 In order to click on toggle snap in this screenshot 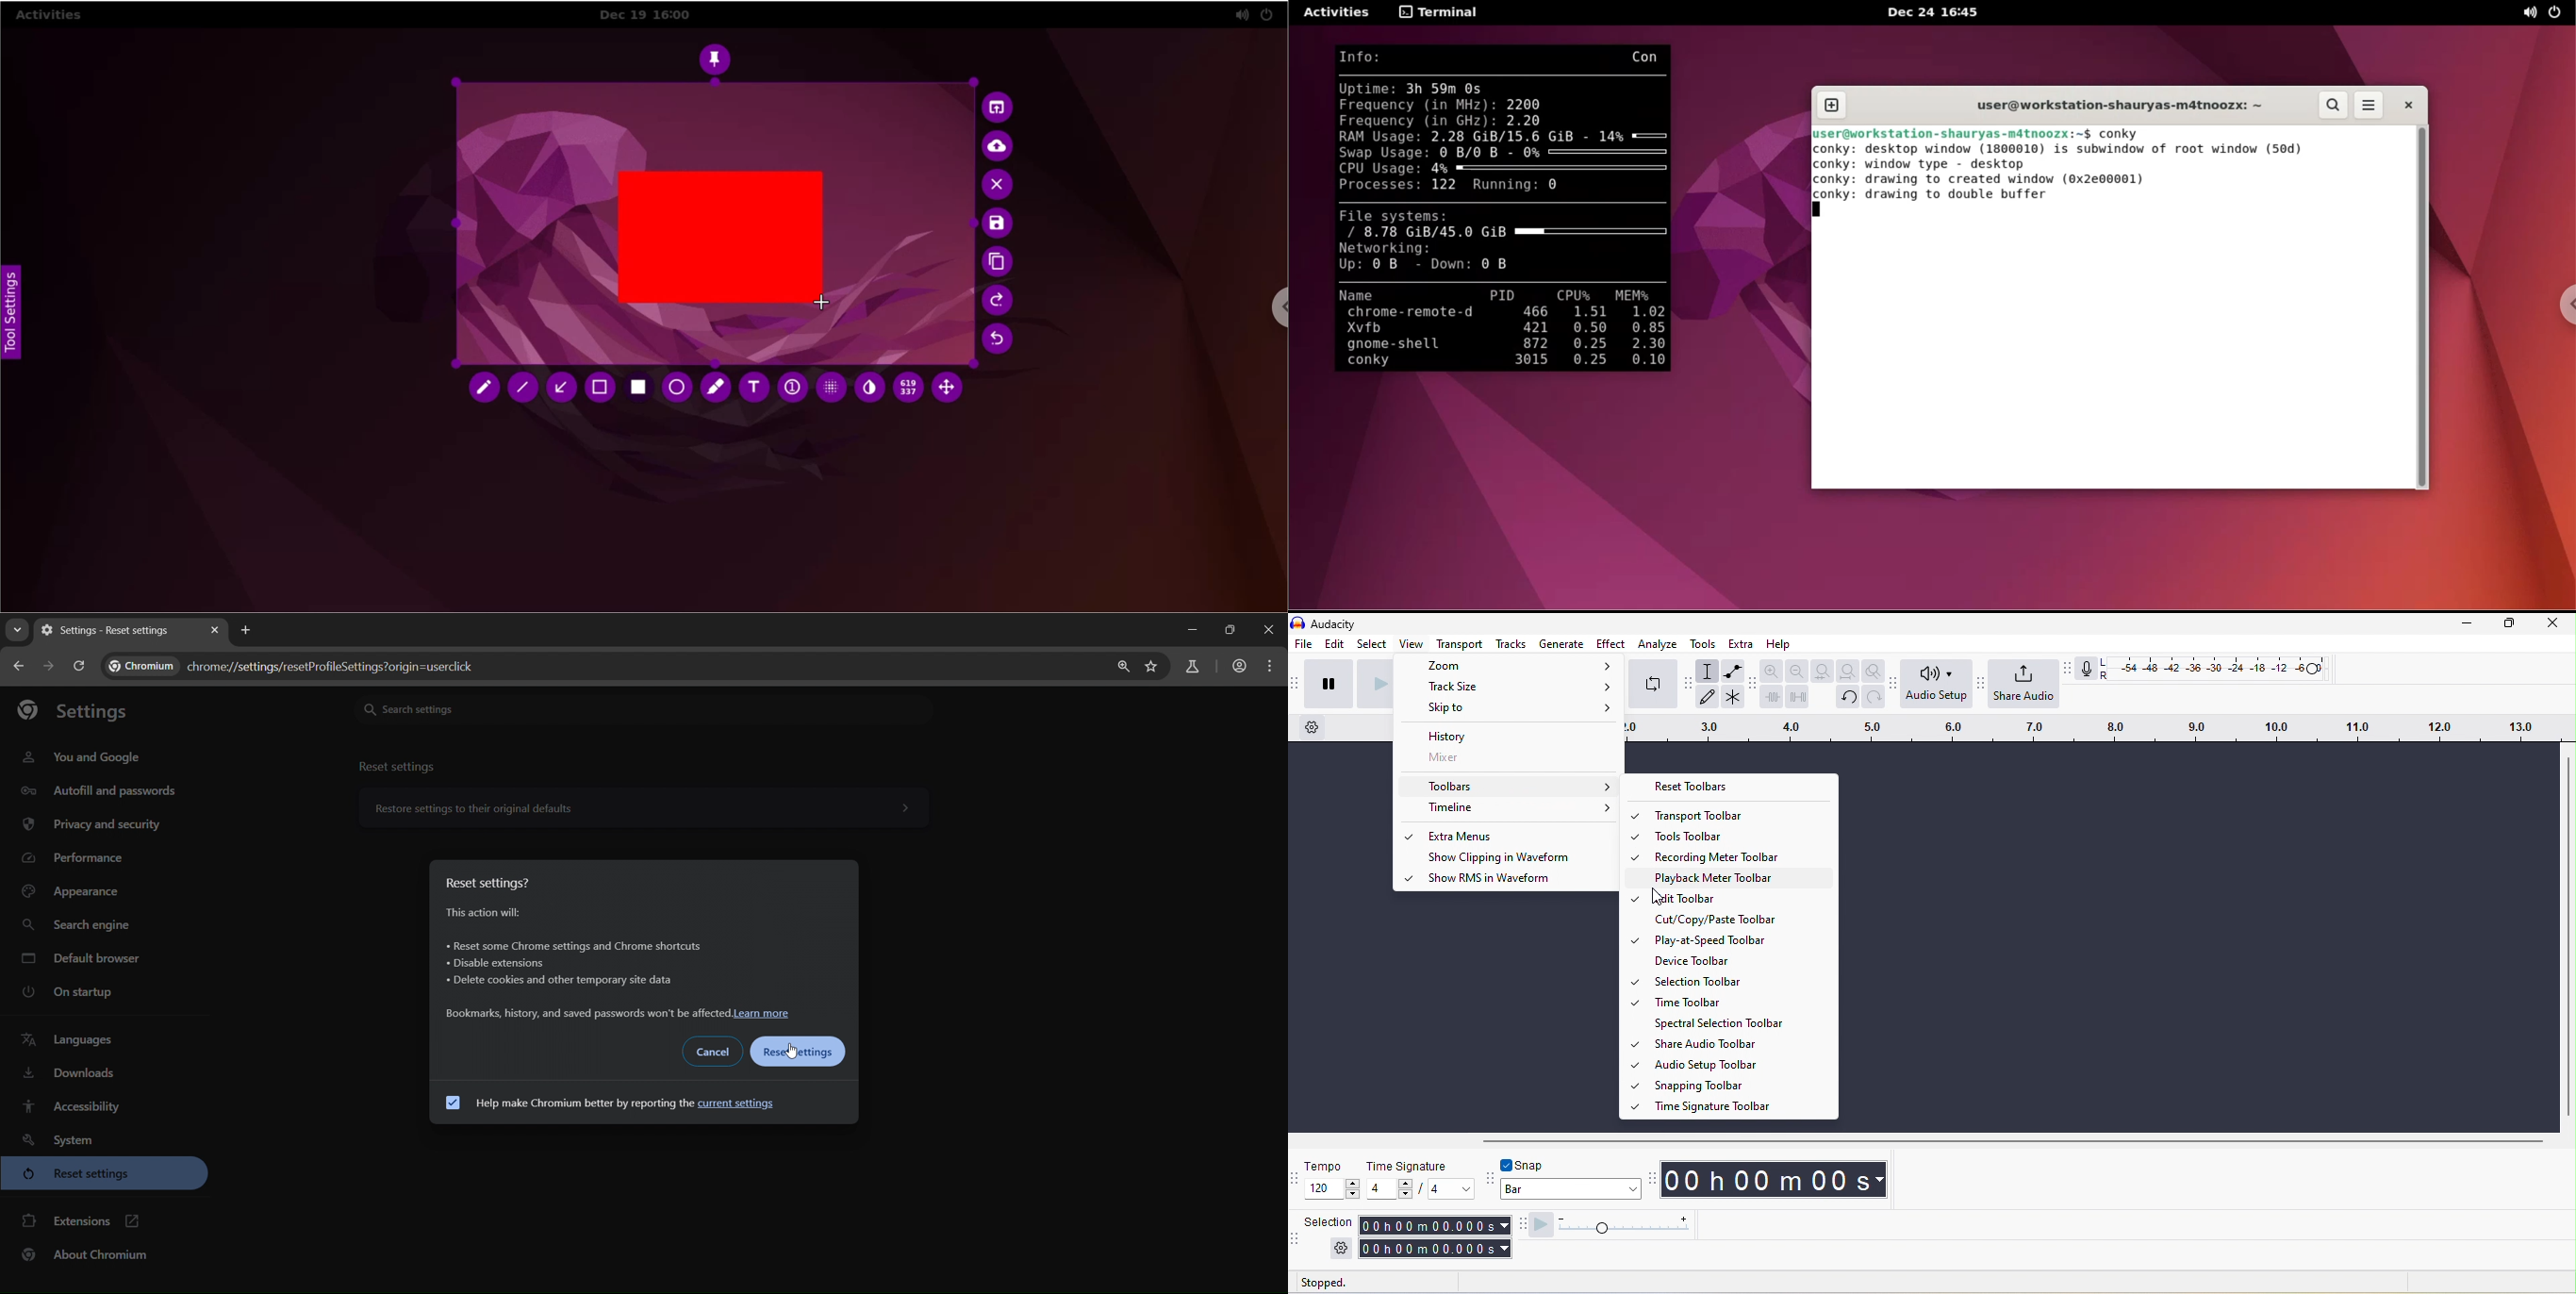, I will do `click(1524, 1165)`.